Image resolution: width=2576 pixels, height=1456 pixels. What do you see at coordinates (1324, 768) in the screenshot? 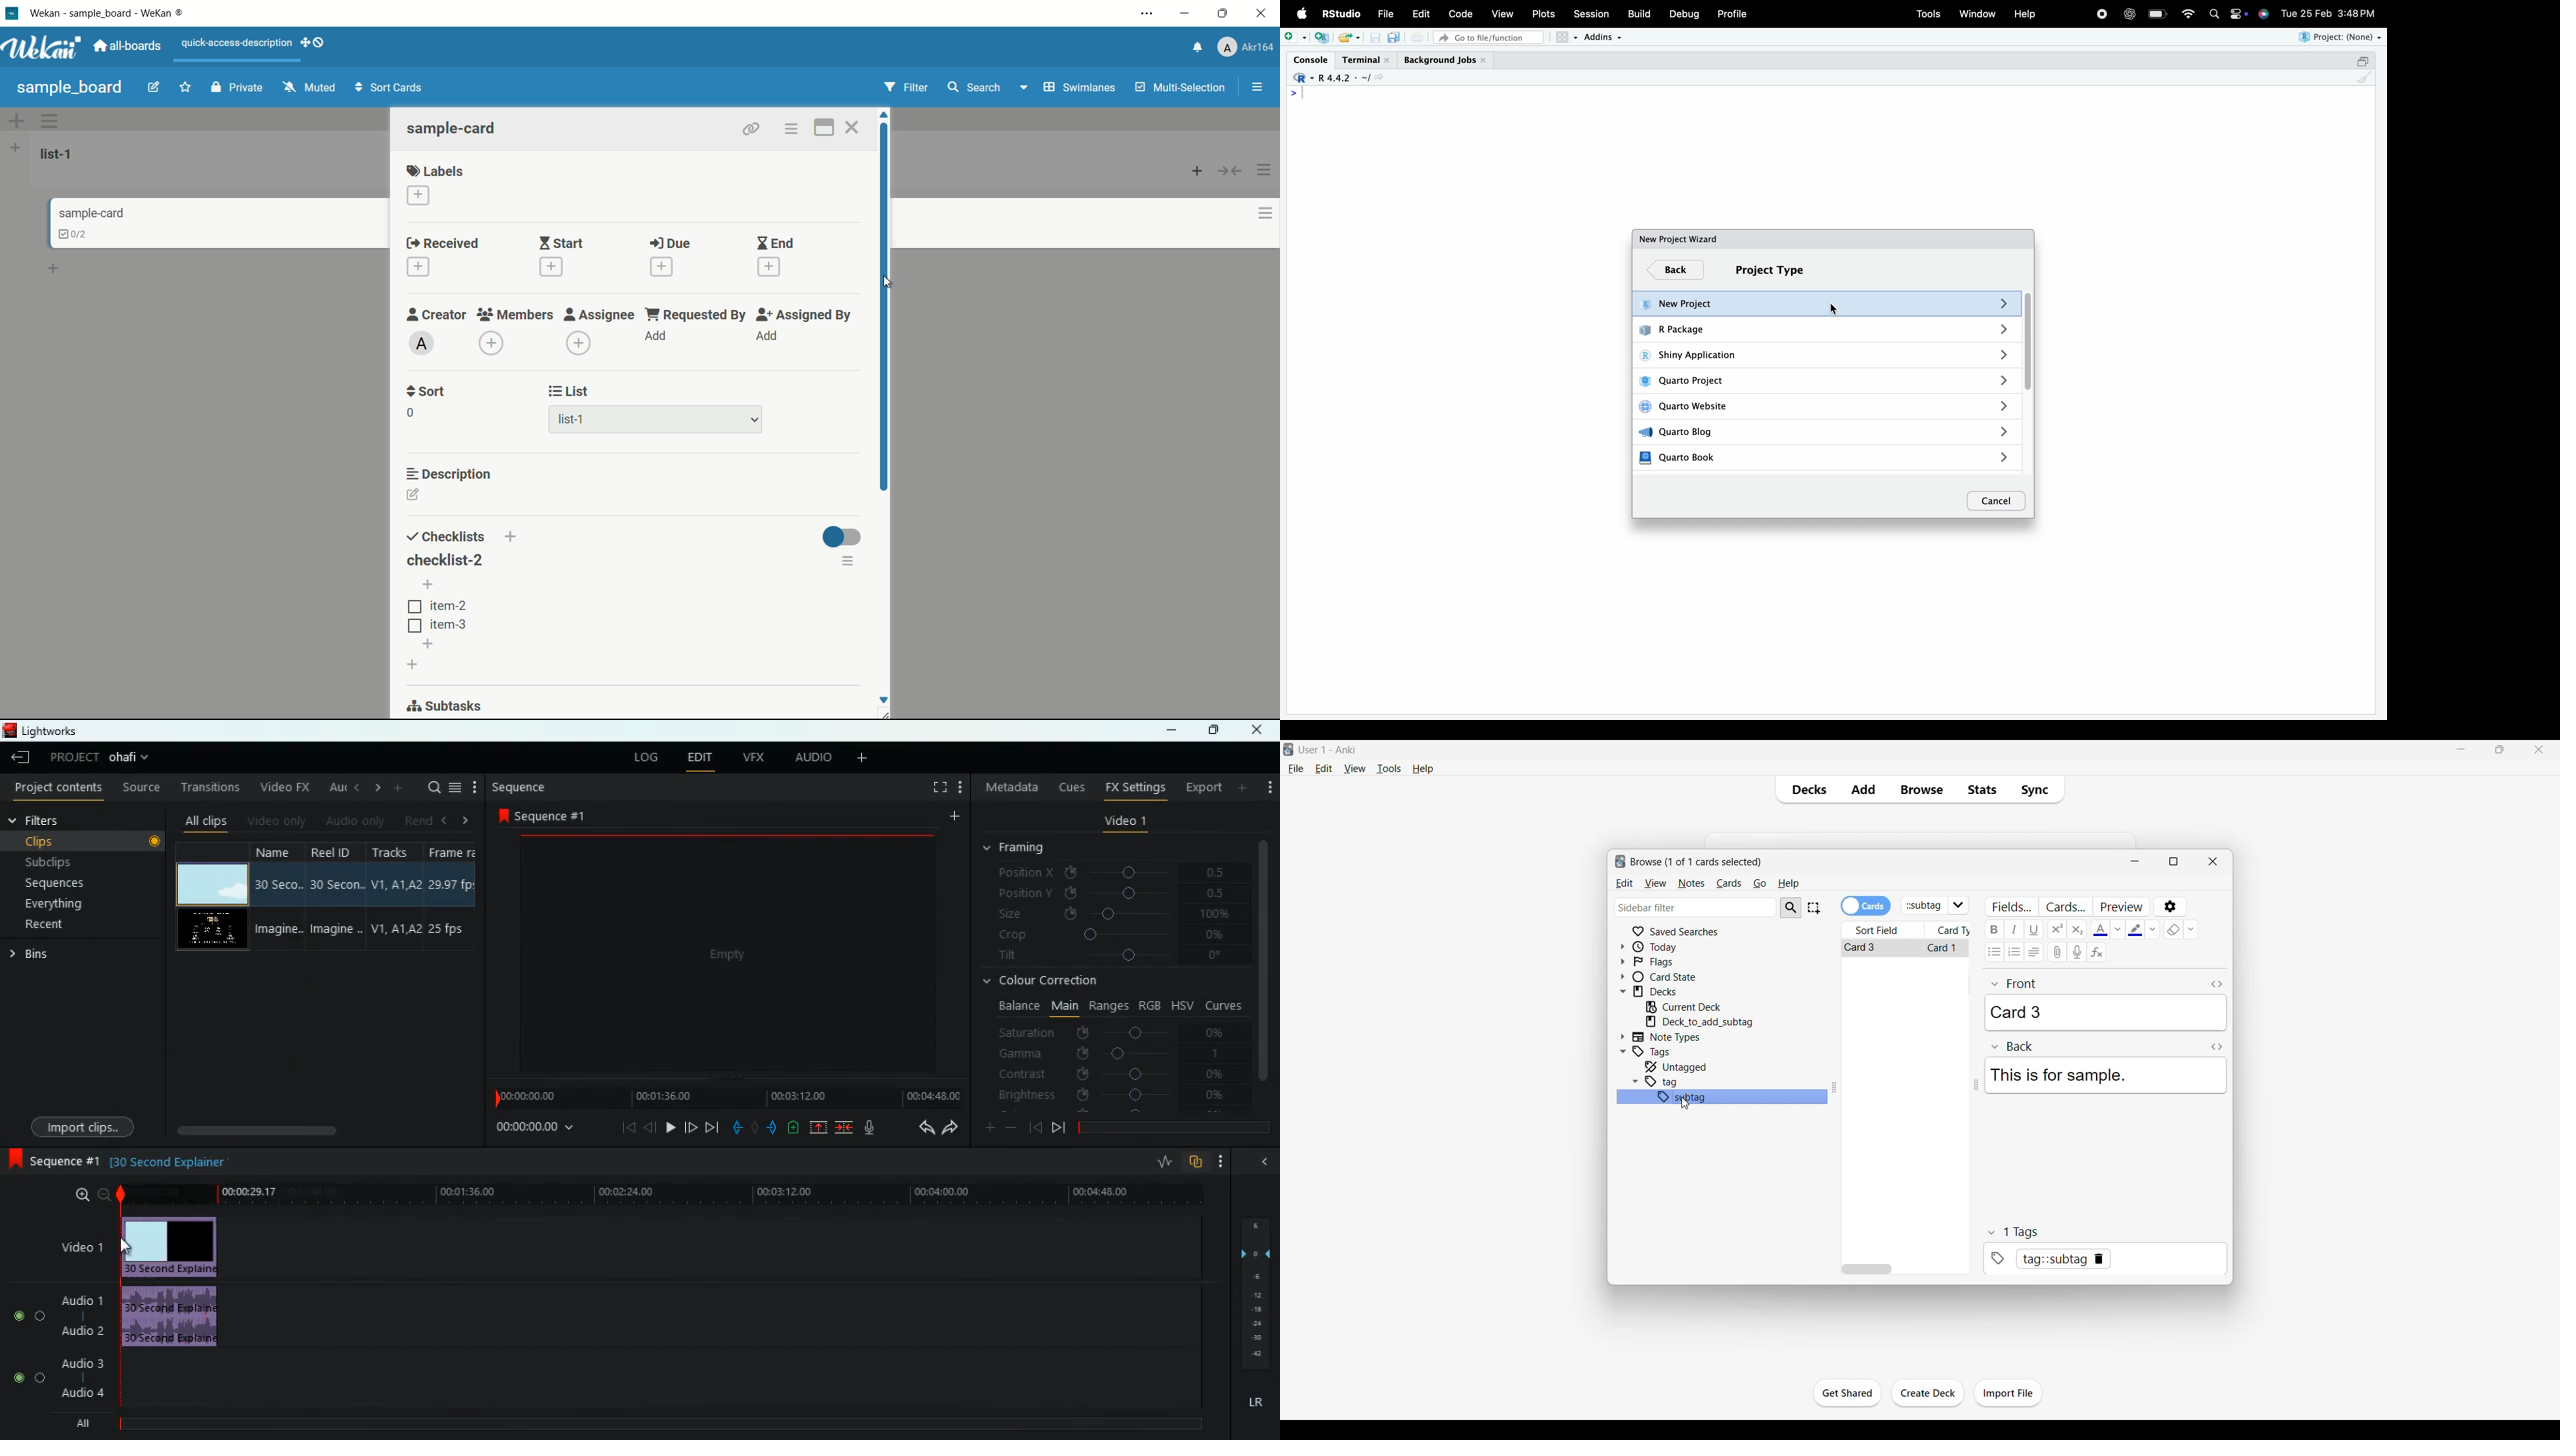
I see `Edit menu` at bounding box center [1324, 768].